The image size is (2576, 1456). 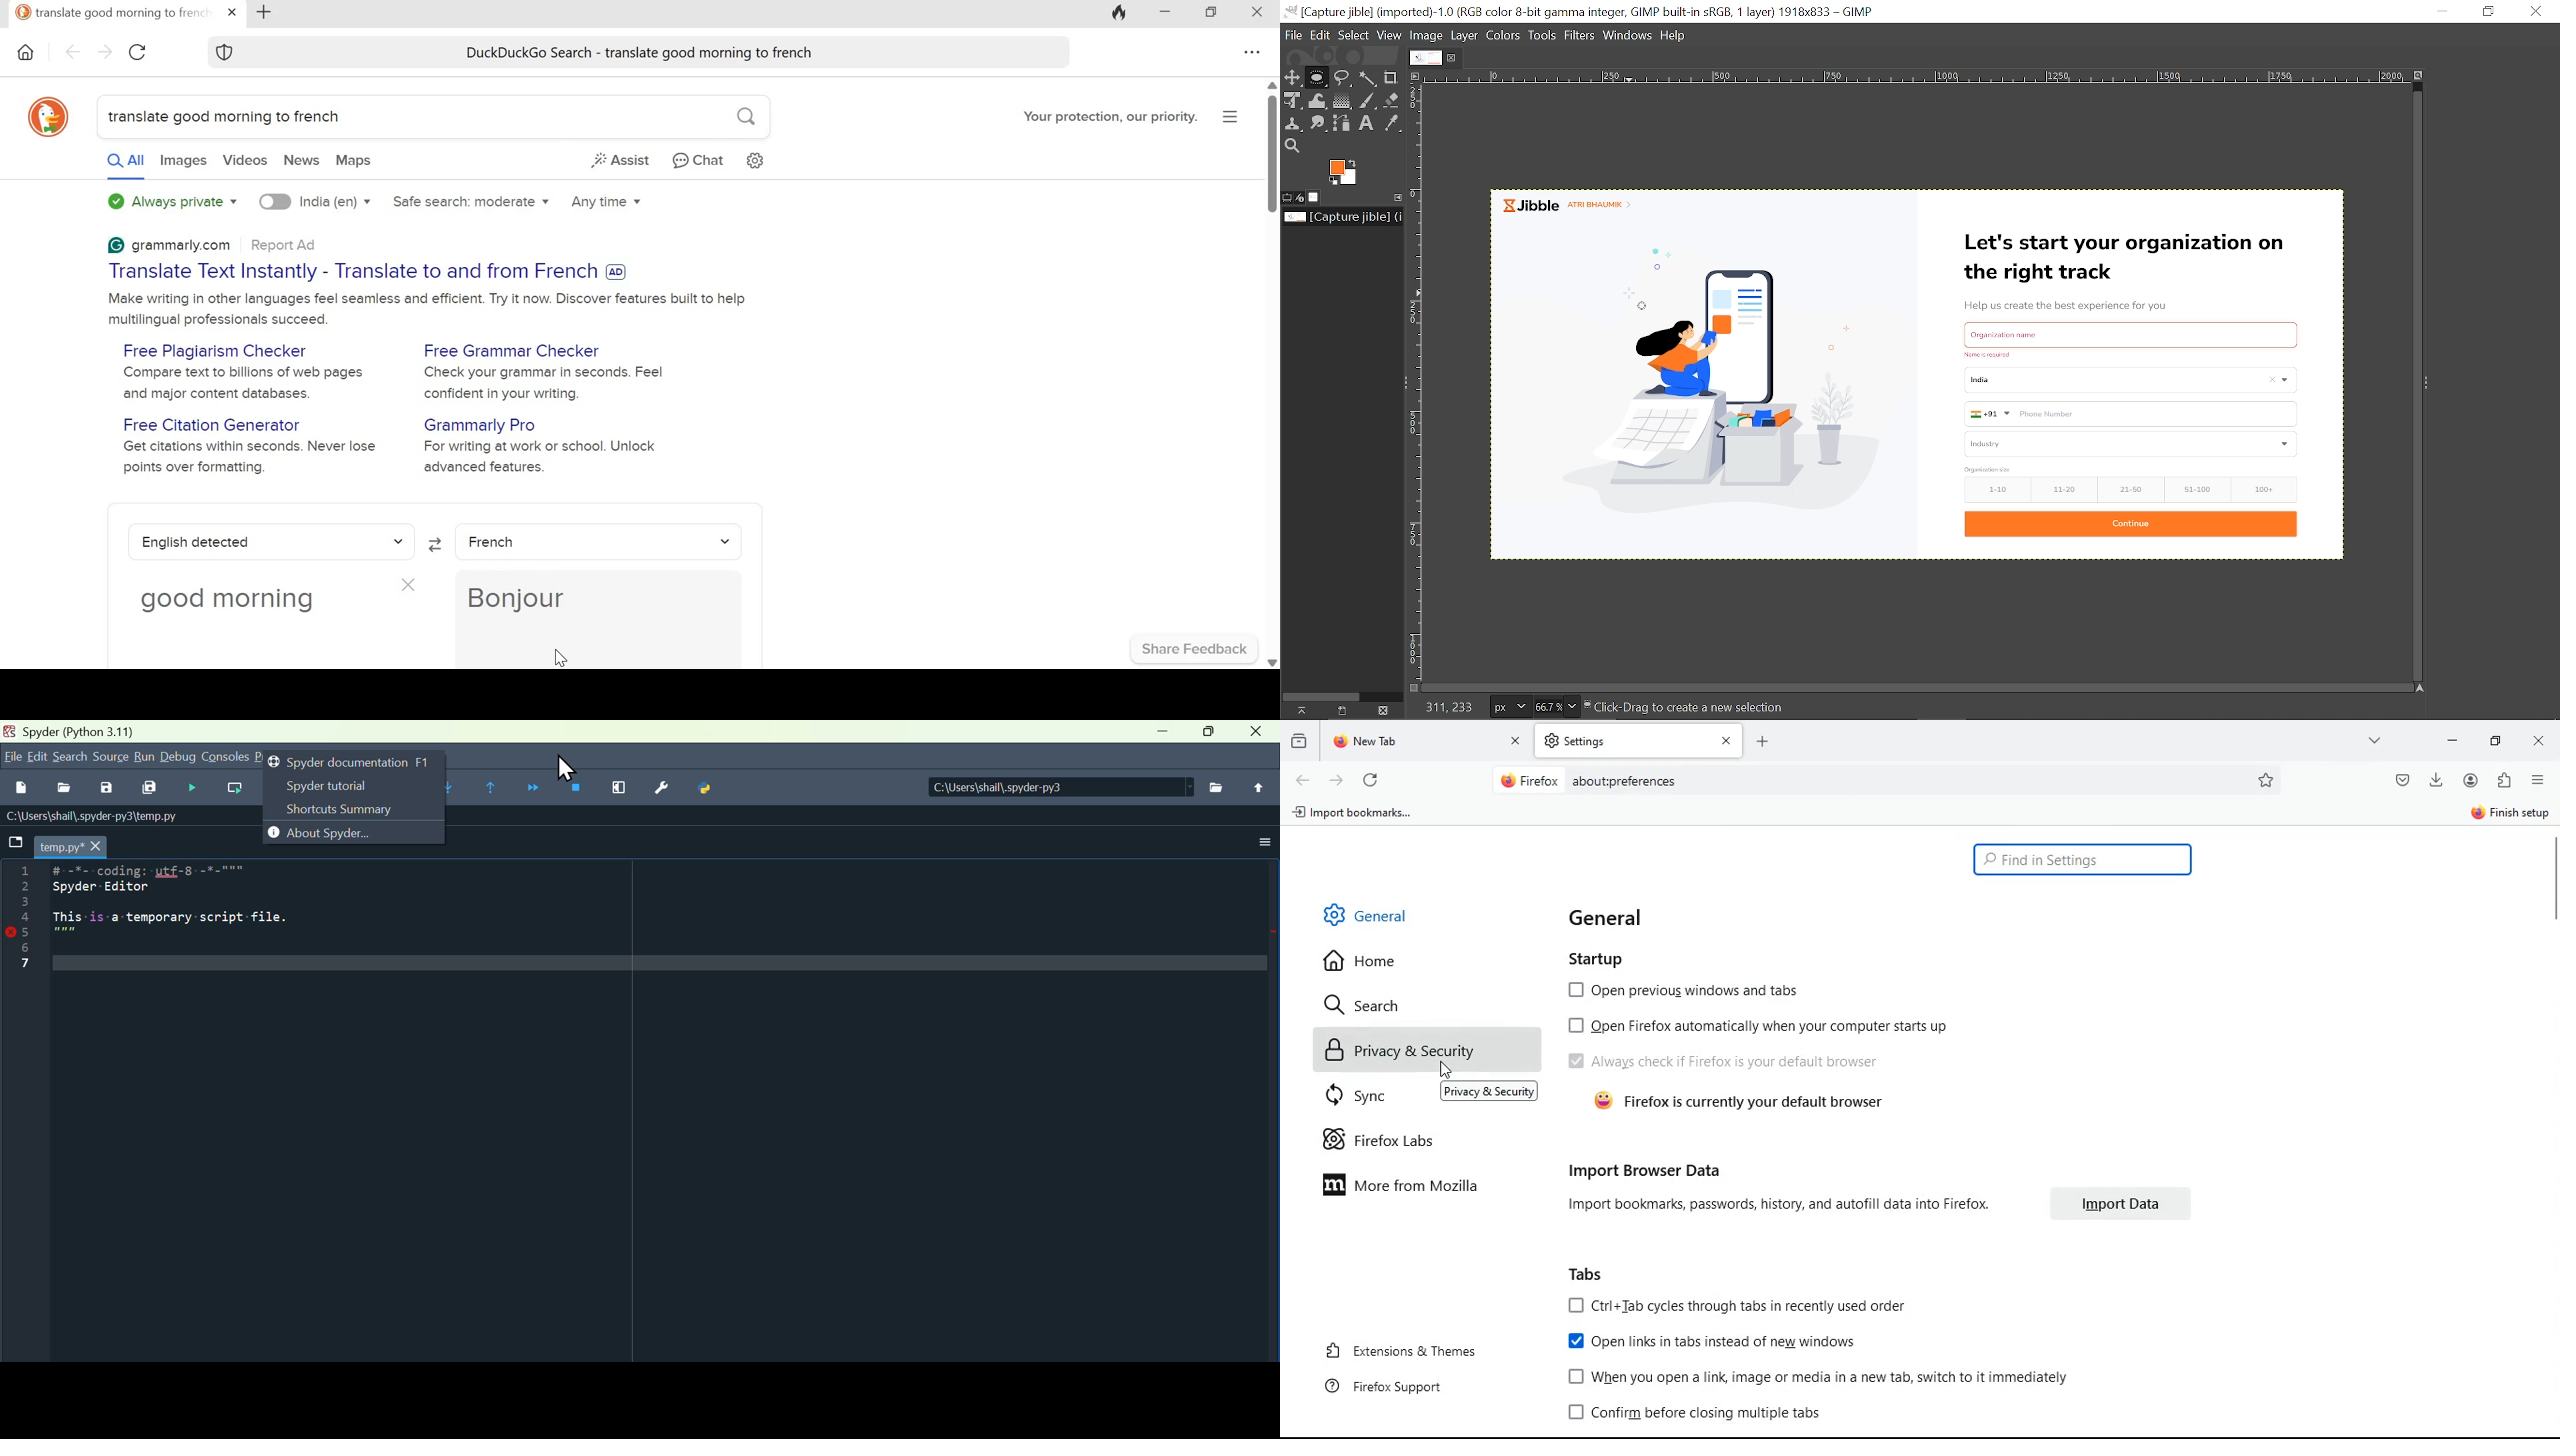 I want to click on Open links in tabs instead of new windows, so click(x=1706, y=1340).